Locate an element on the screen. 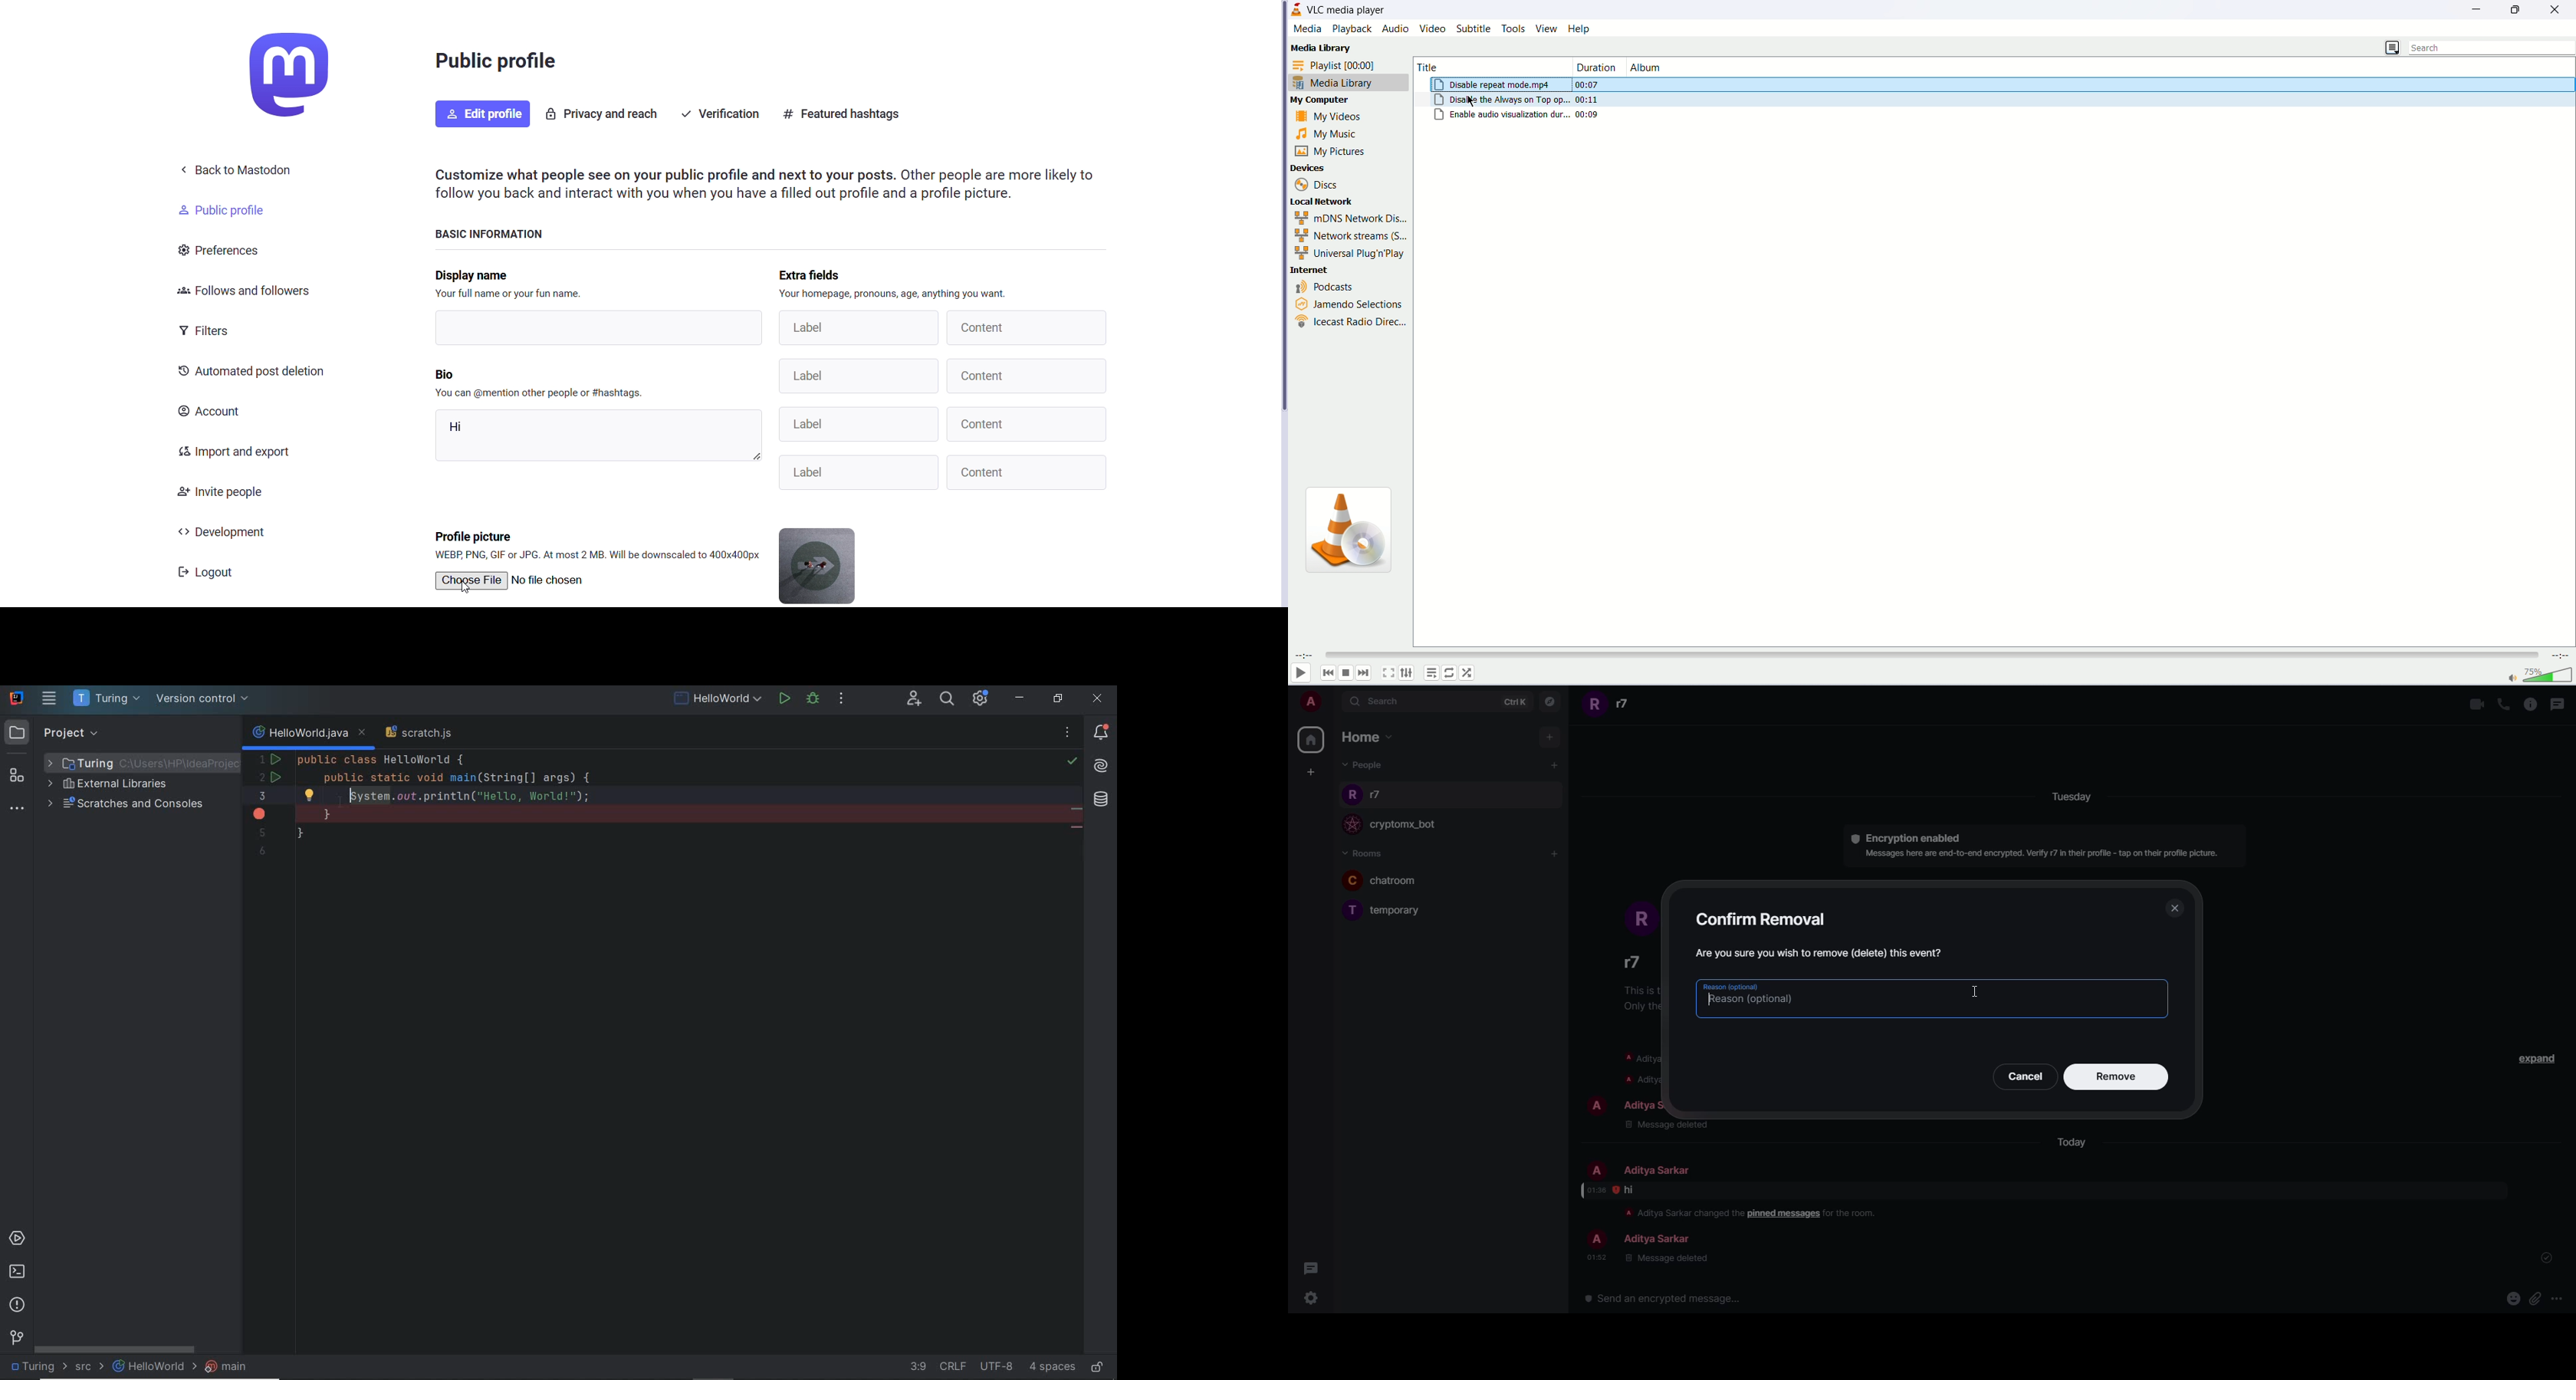 The image size is (2576, 1400). Label is located at coordinates (858, 424).